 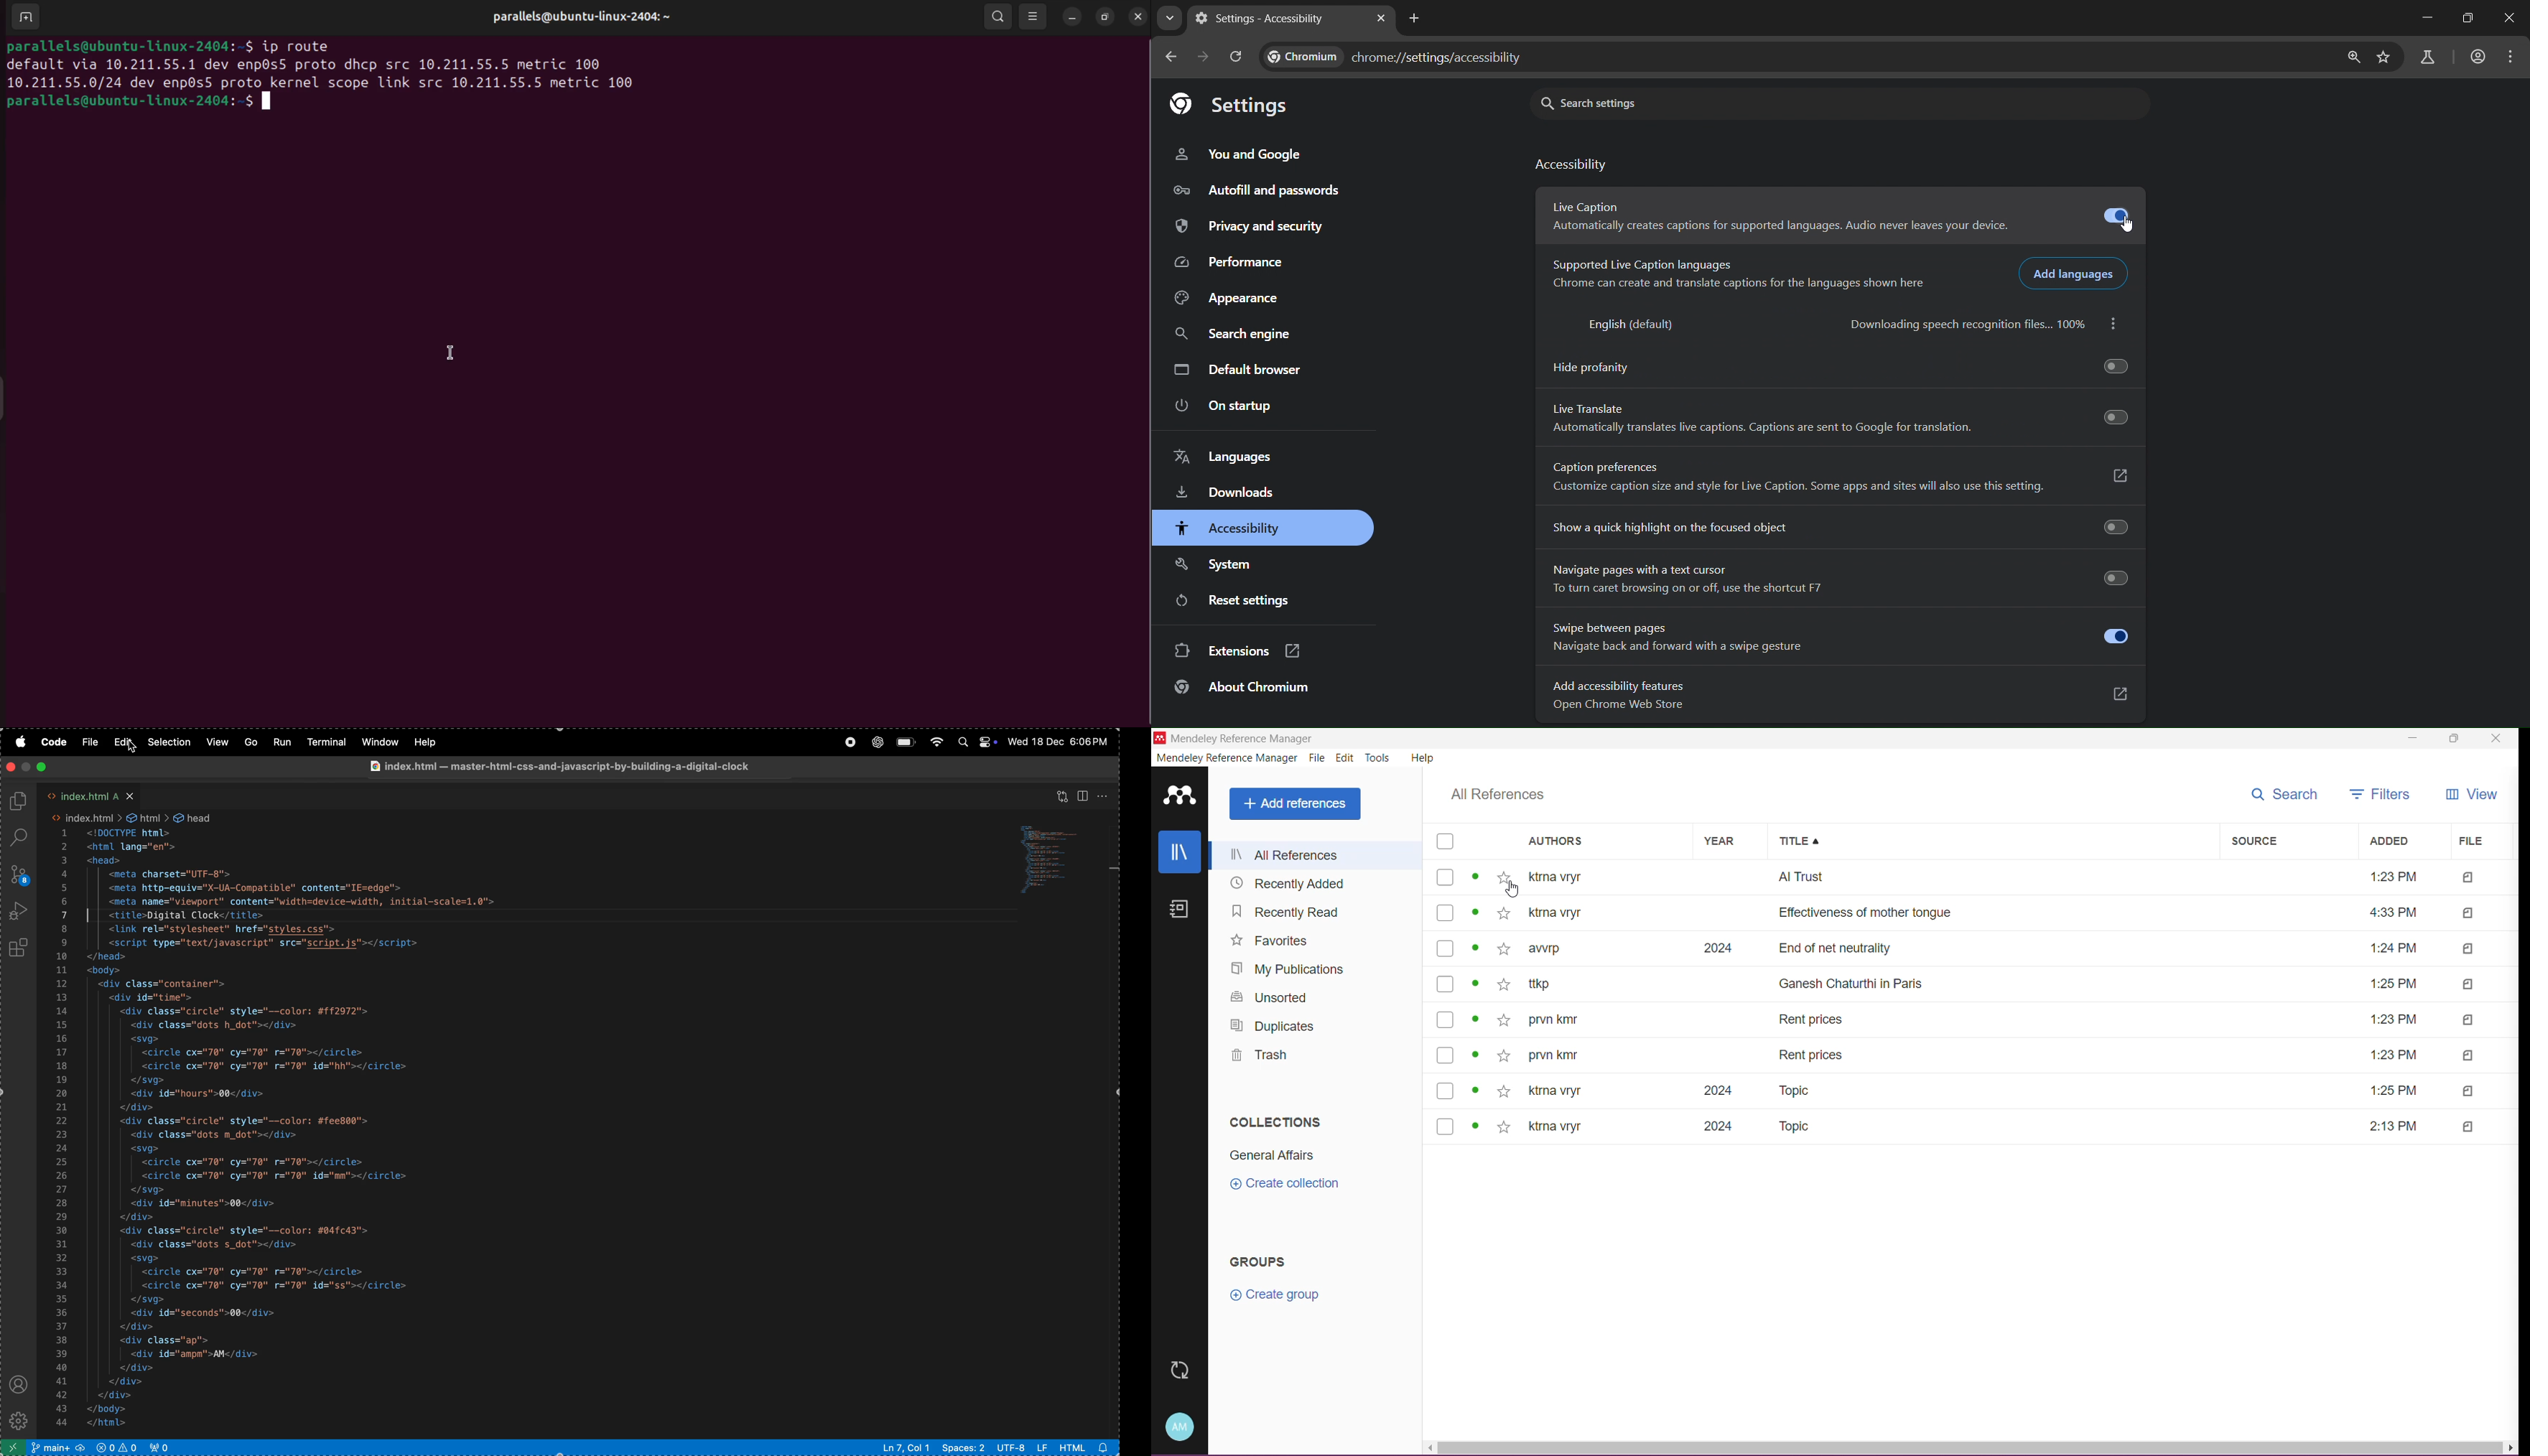 What do you see at coordinates (1504, 1128) in the screenshot?
I see `Add to favorite` at bounding box center [1504, 1128].